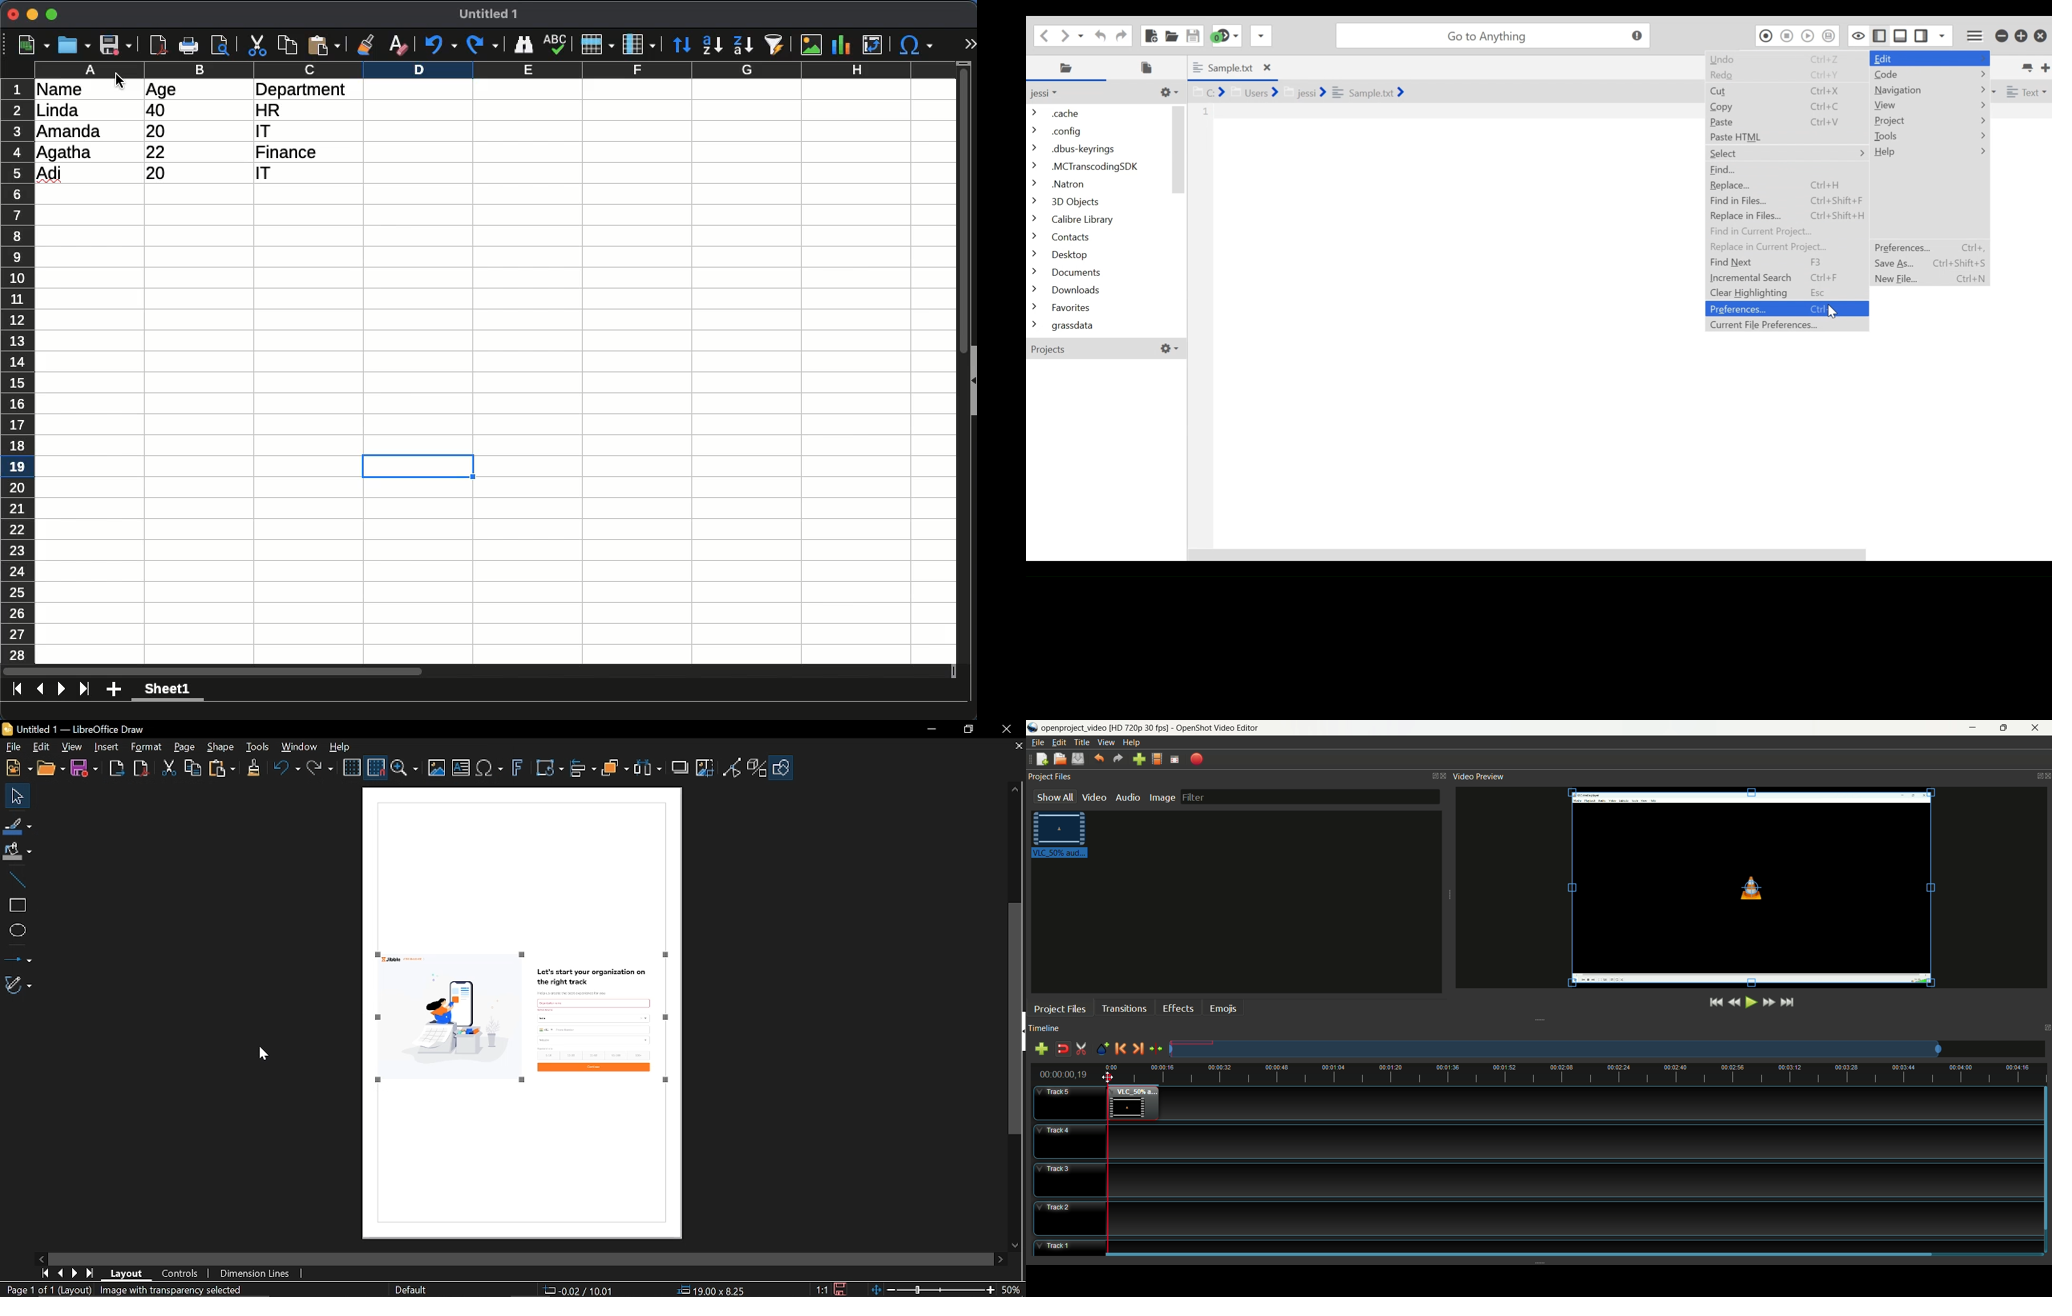 Image resolution: width=2072 pixels, height=1316 pixels. I want to click on Rectangle, so click(14, 902).